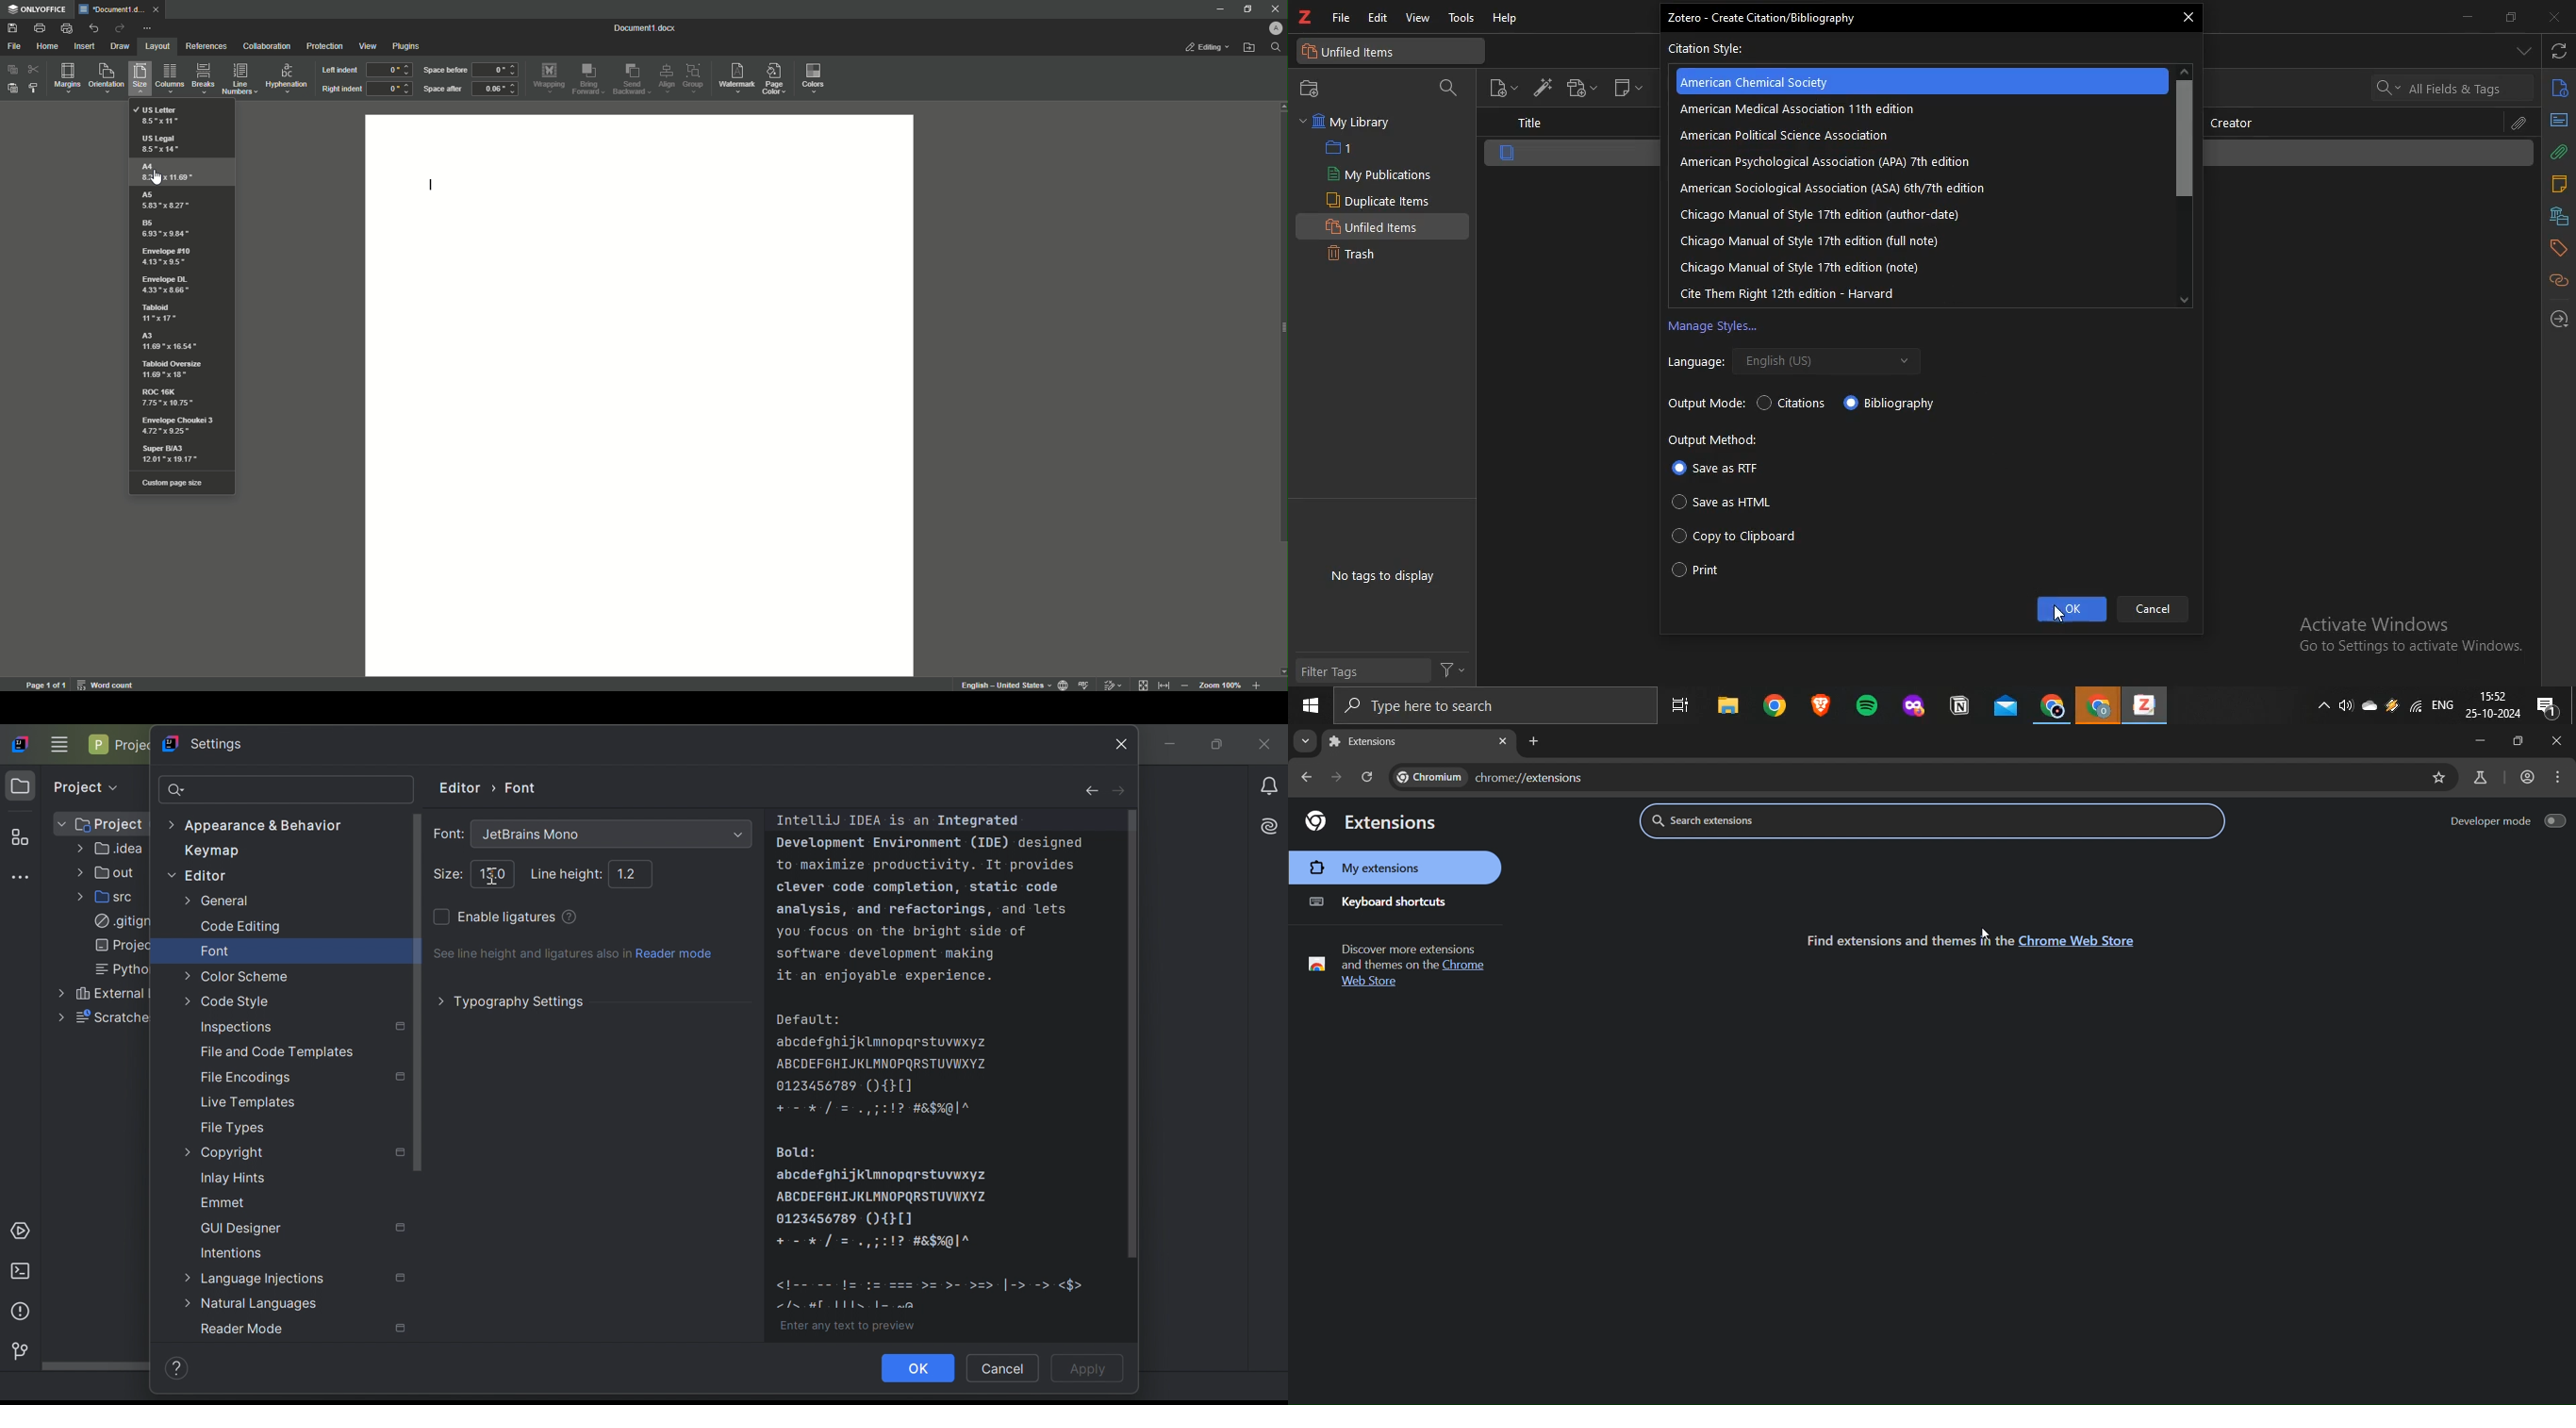 The image size is (2576, 1428). I want to click on My Publications, so click(1379, 174).